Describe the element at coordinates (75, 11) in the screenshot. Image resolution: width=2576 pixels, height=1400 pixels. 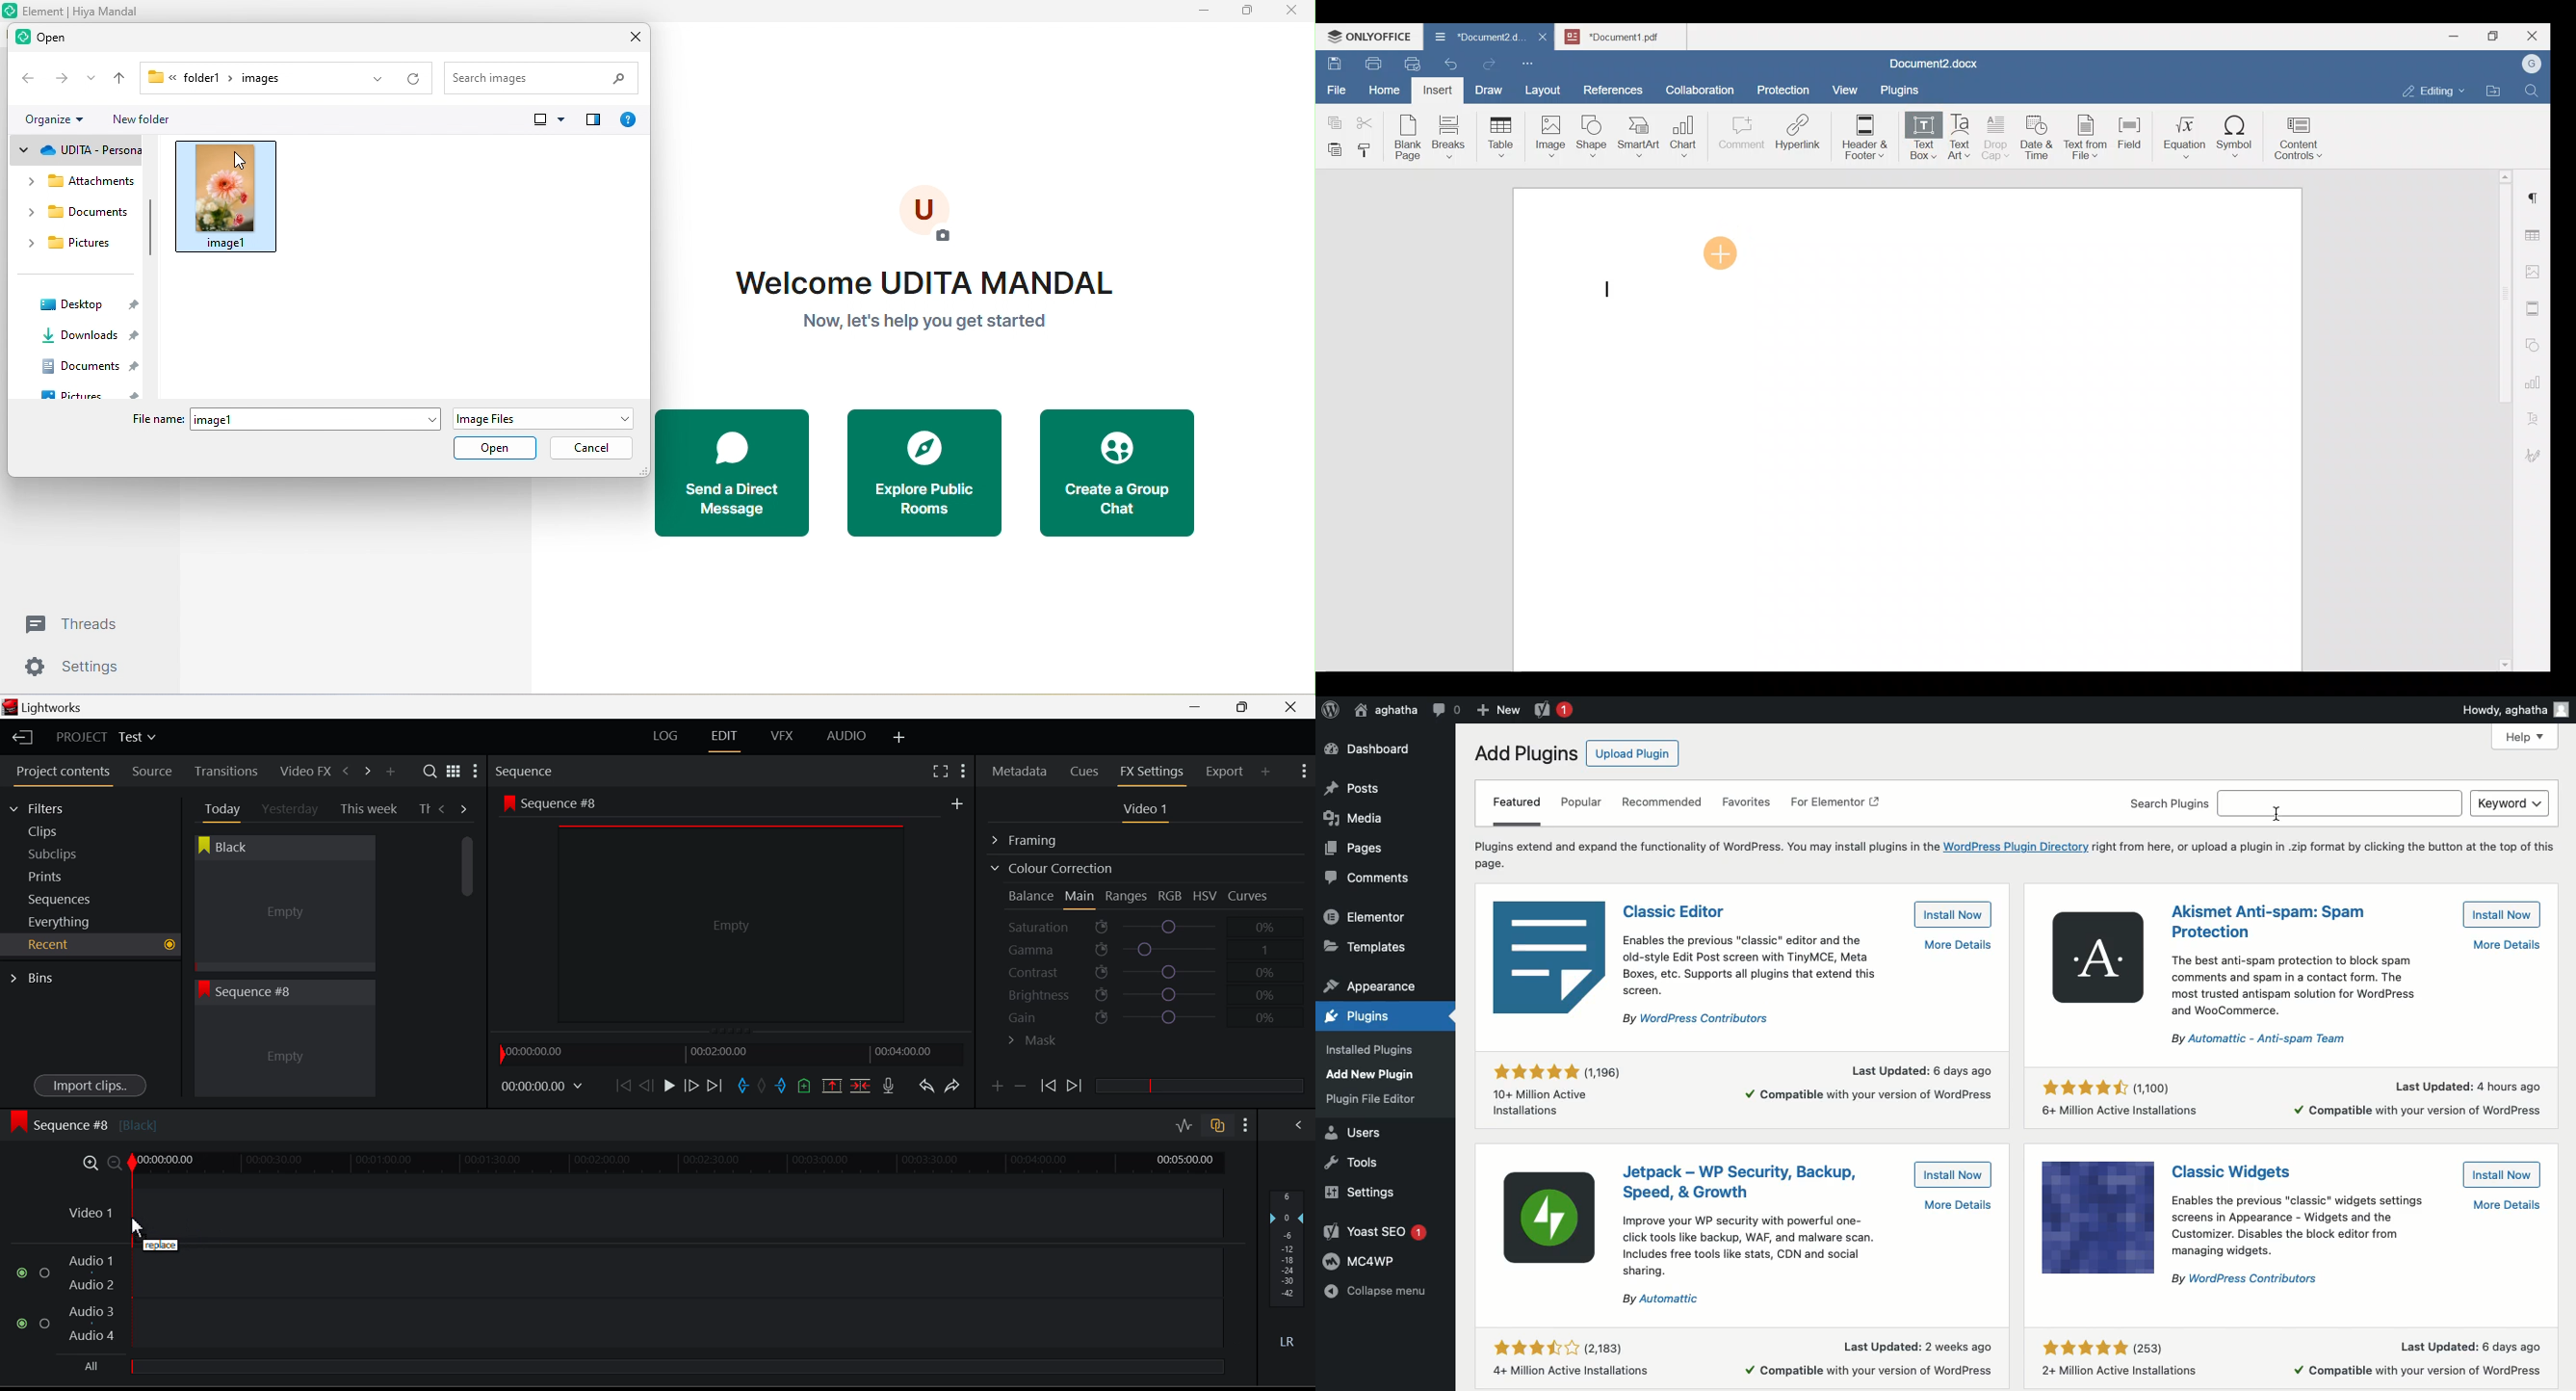
I see `title` at that location.